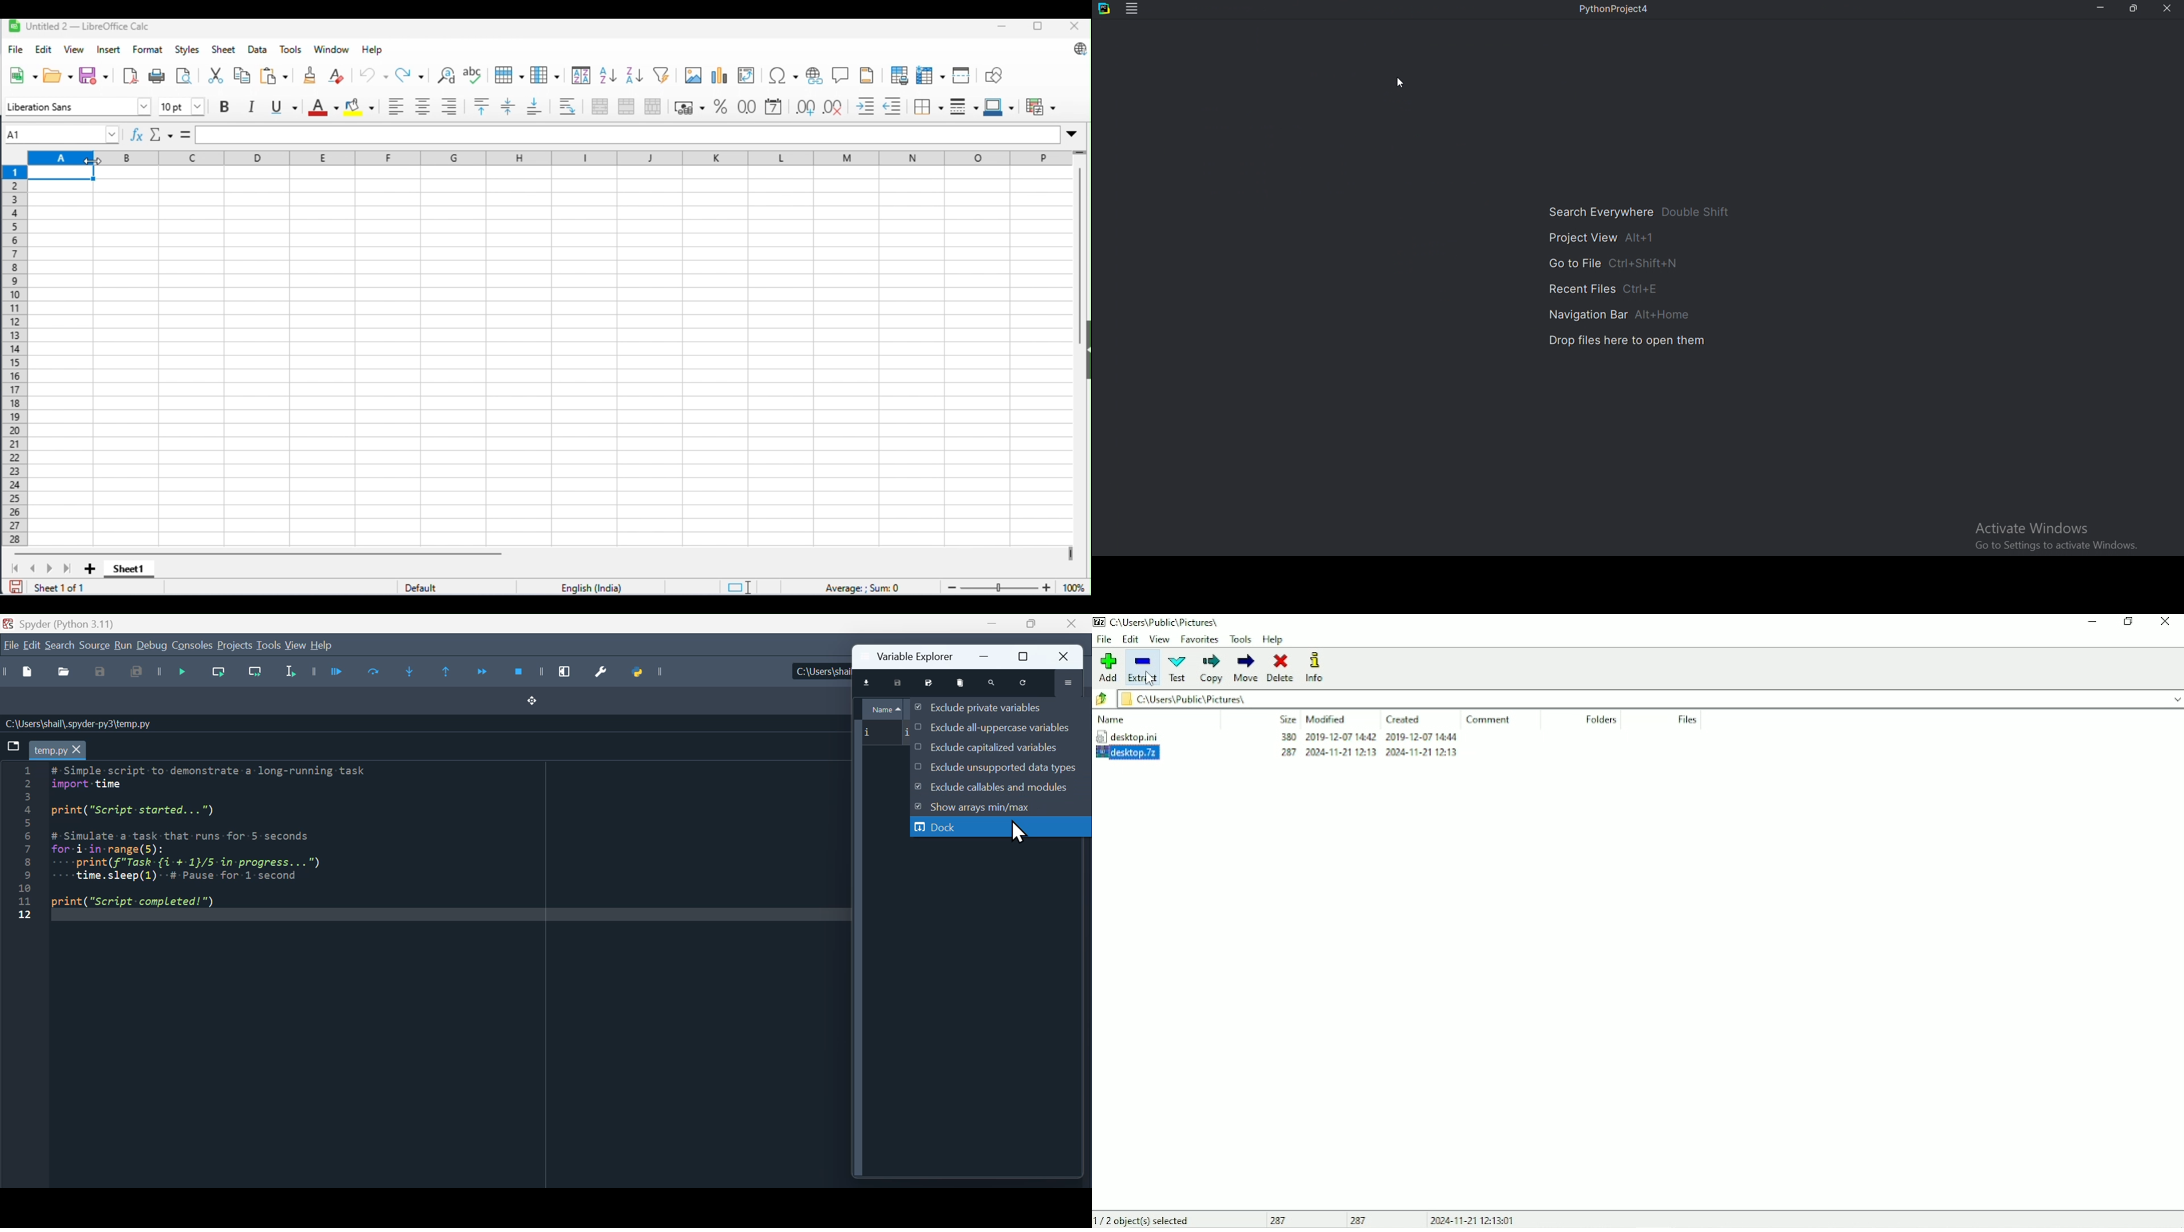  I want to click on border style, so click(965, 105).